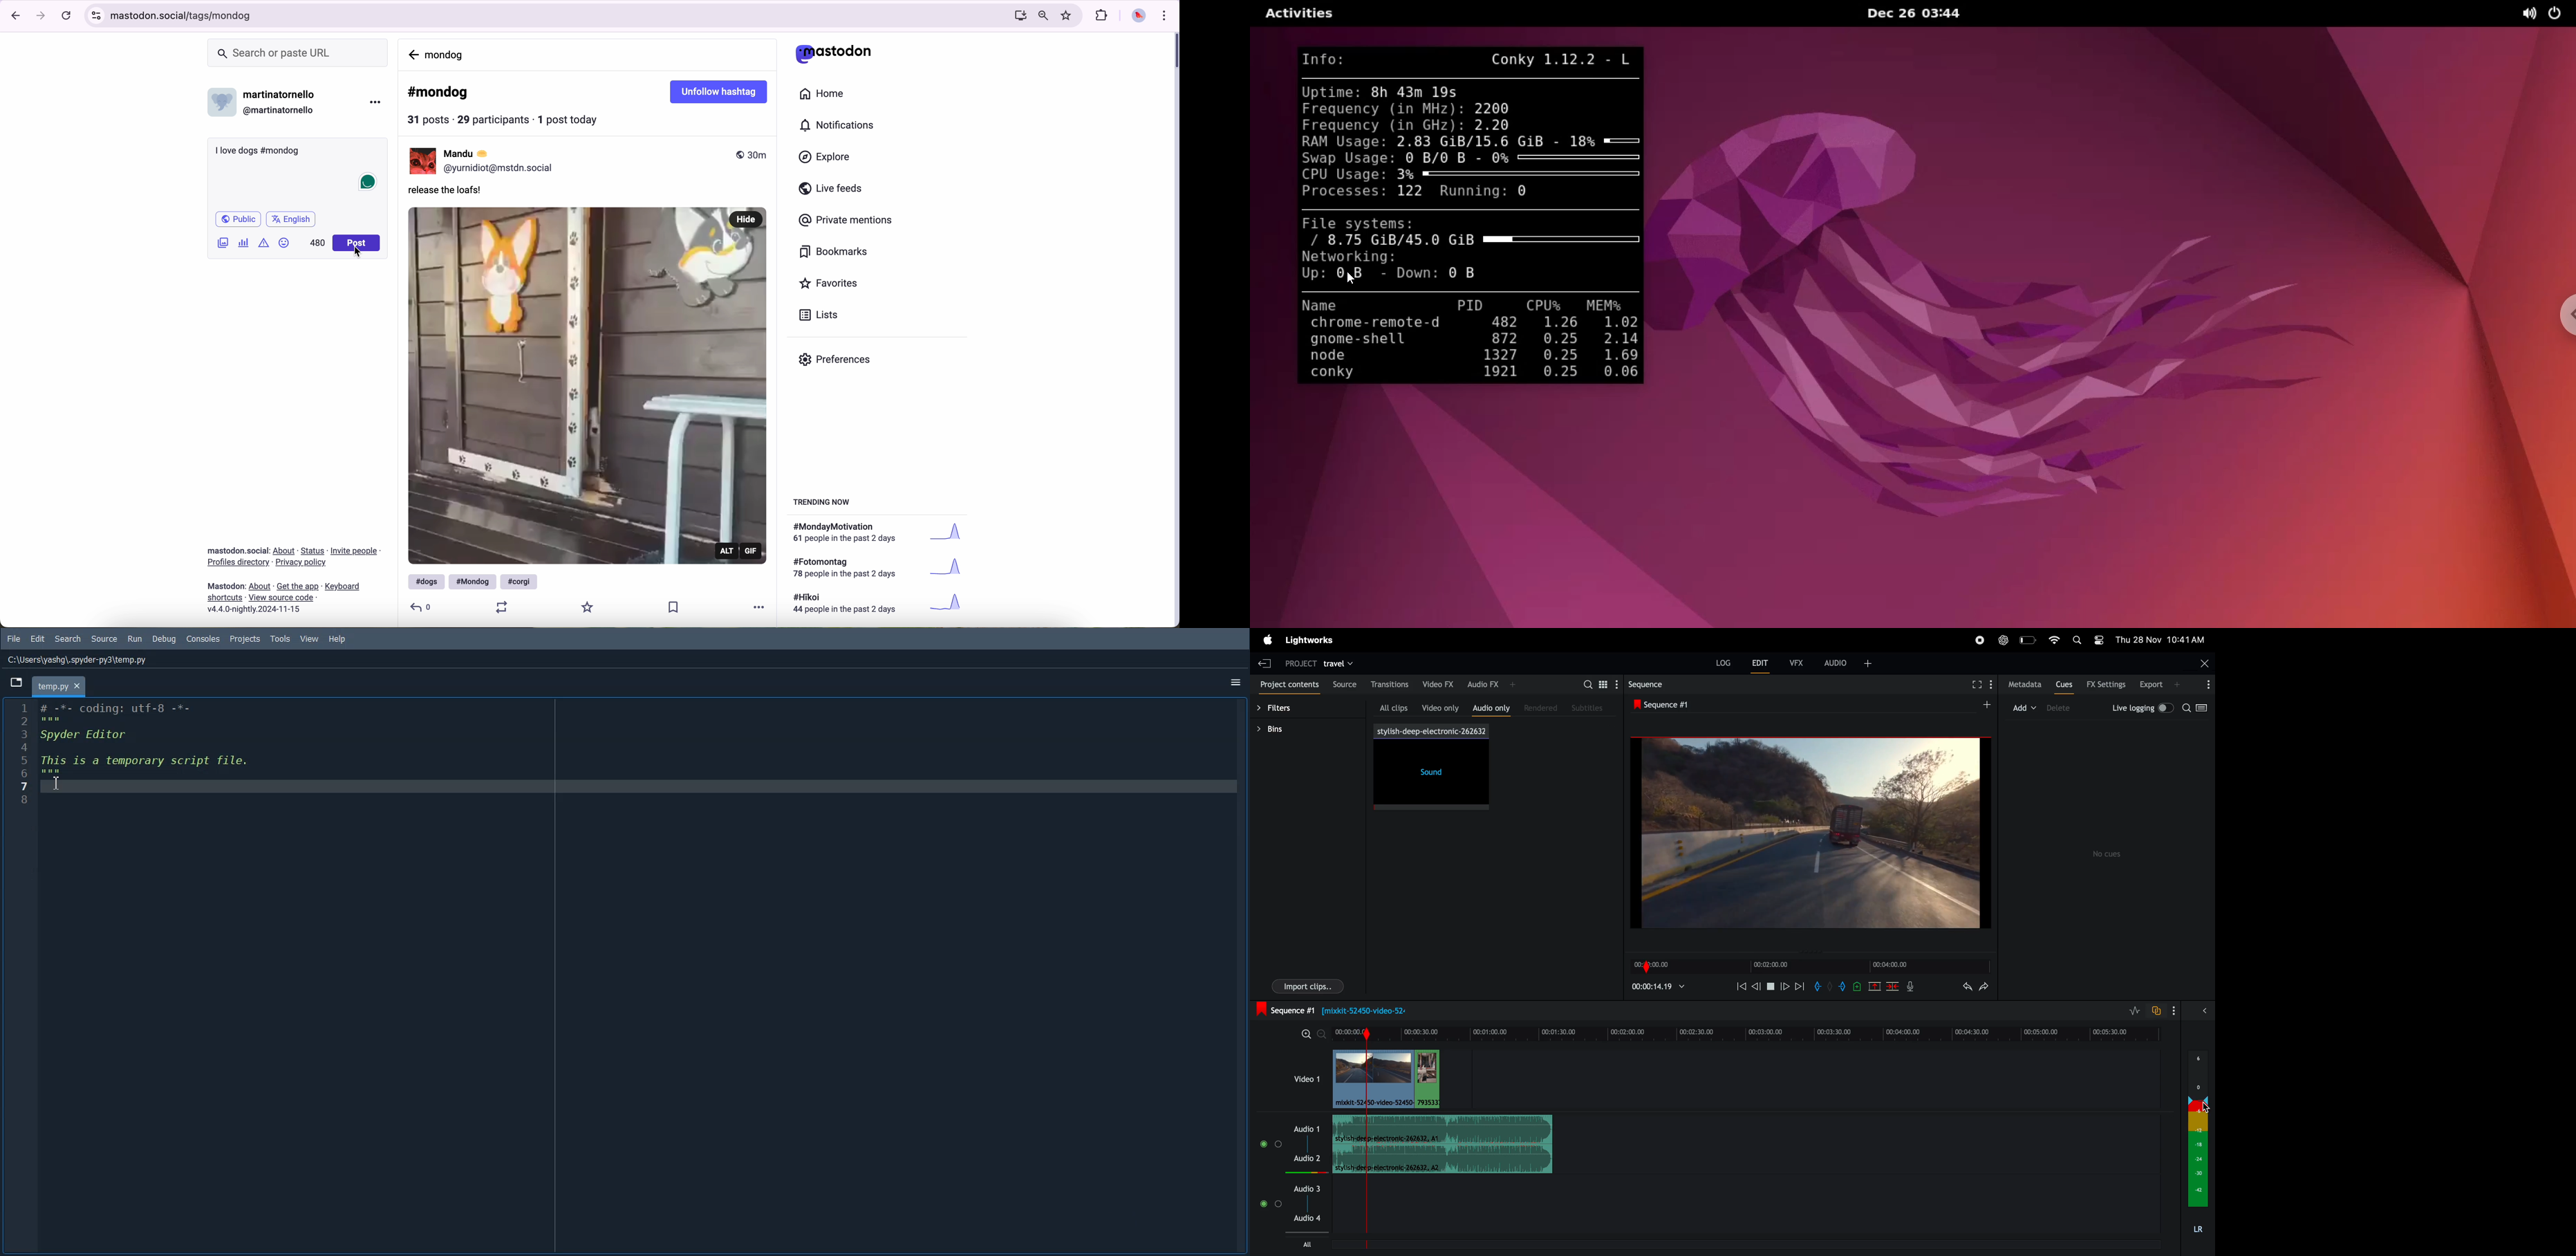 The image size is (2576, 1260). Describe the element at coordinates (1977, 639) in the screenshot. I see `record` at that location.